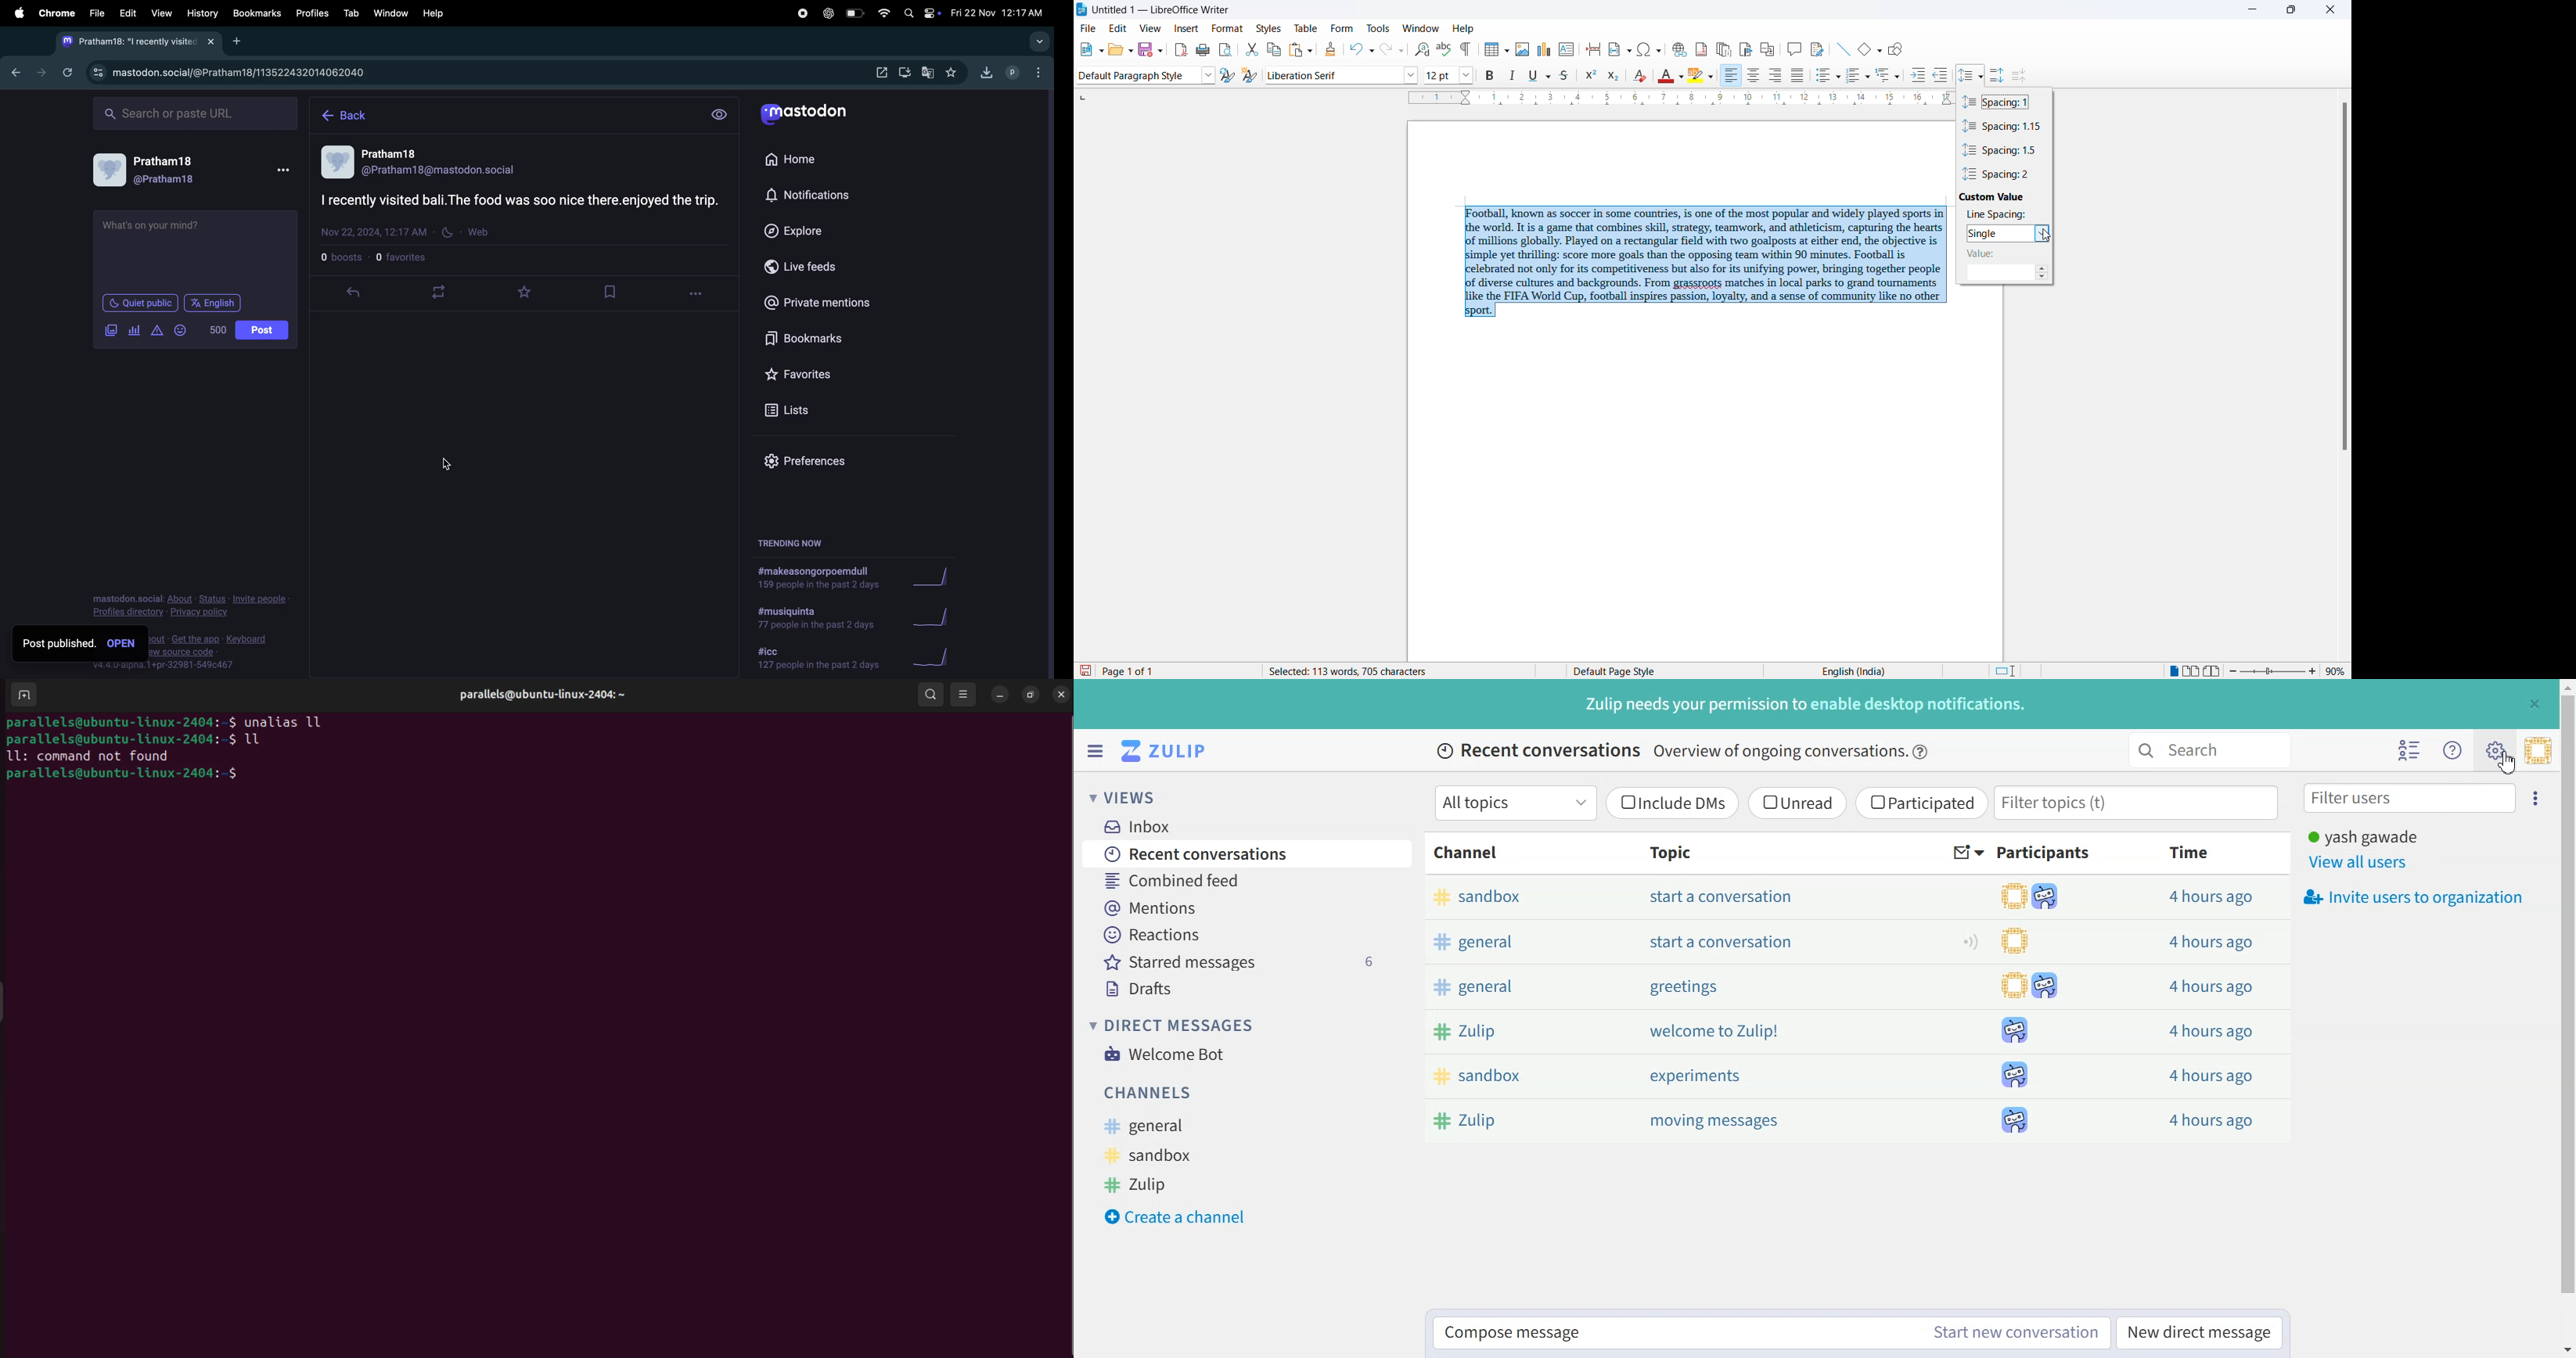 This screenshot has width=2576, height=1372. What do you see at coordinates (817, 618) in the screenshot?
I see `hash tag` at bounding box center [817, 618].